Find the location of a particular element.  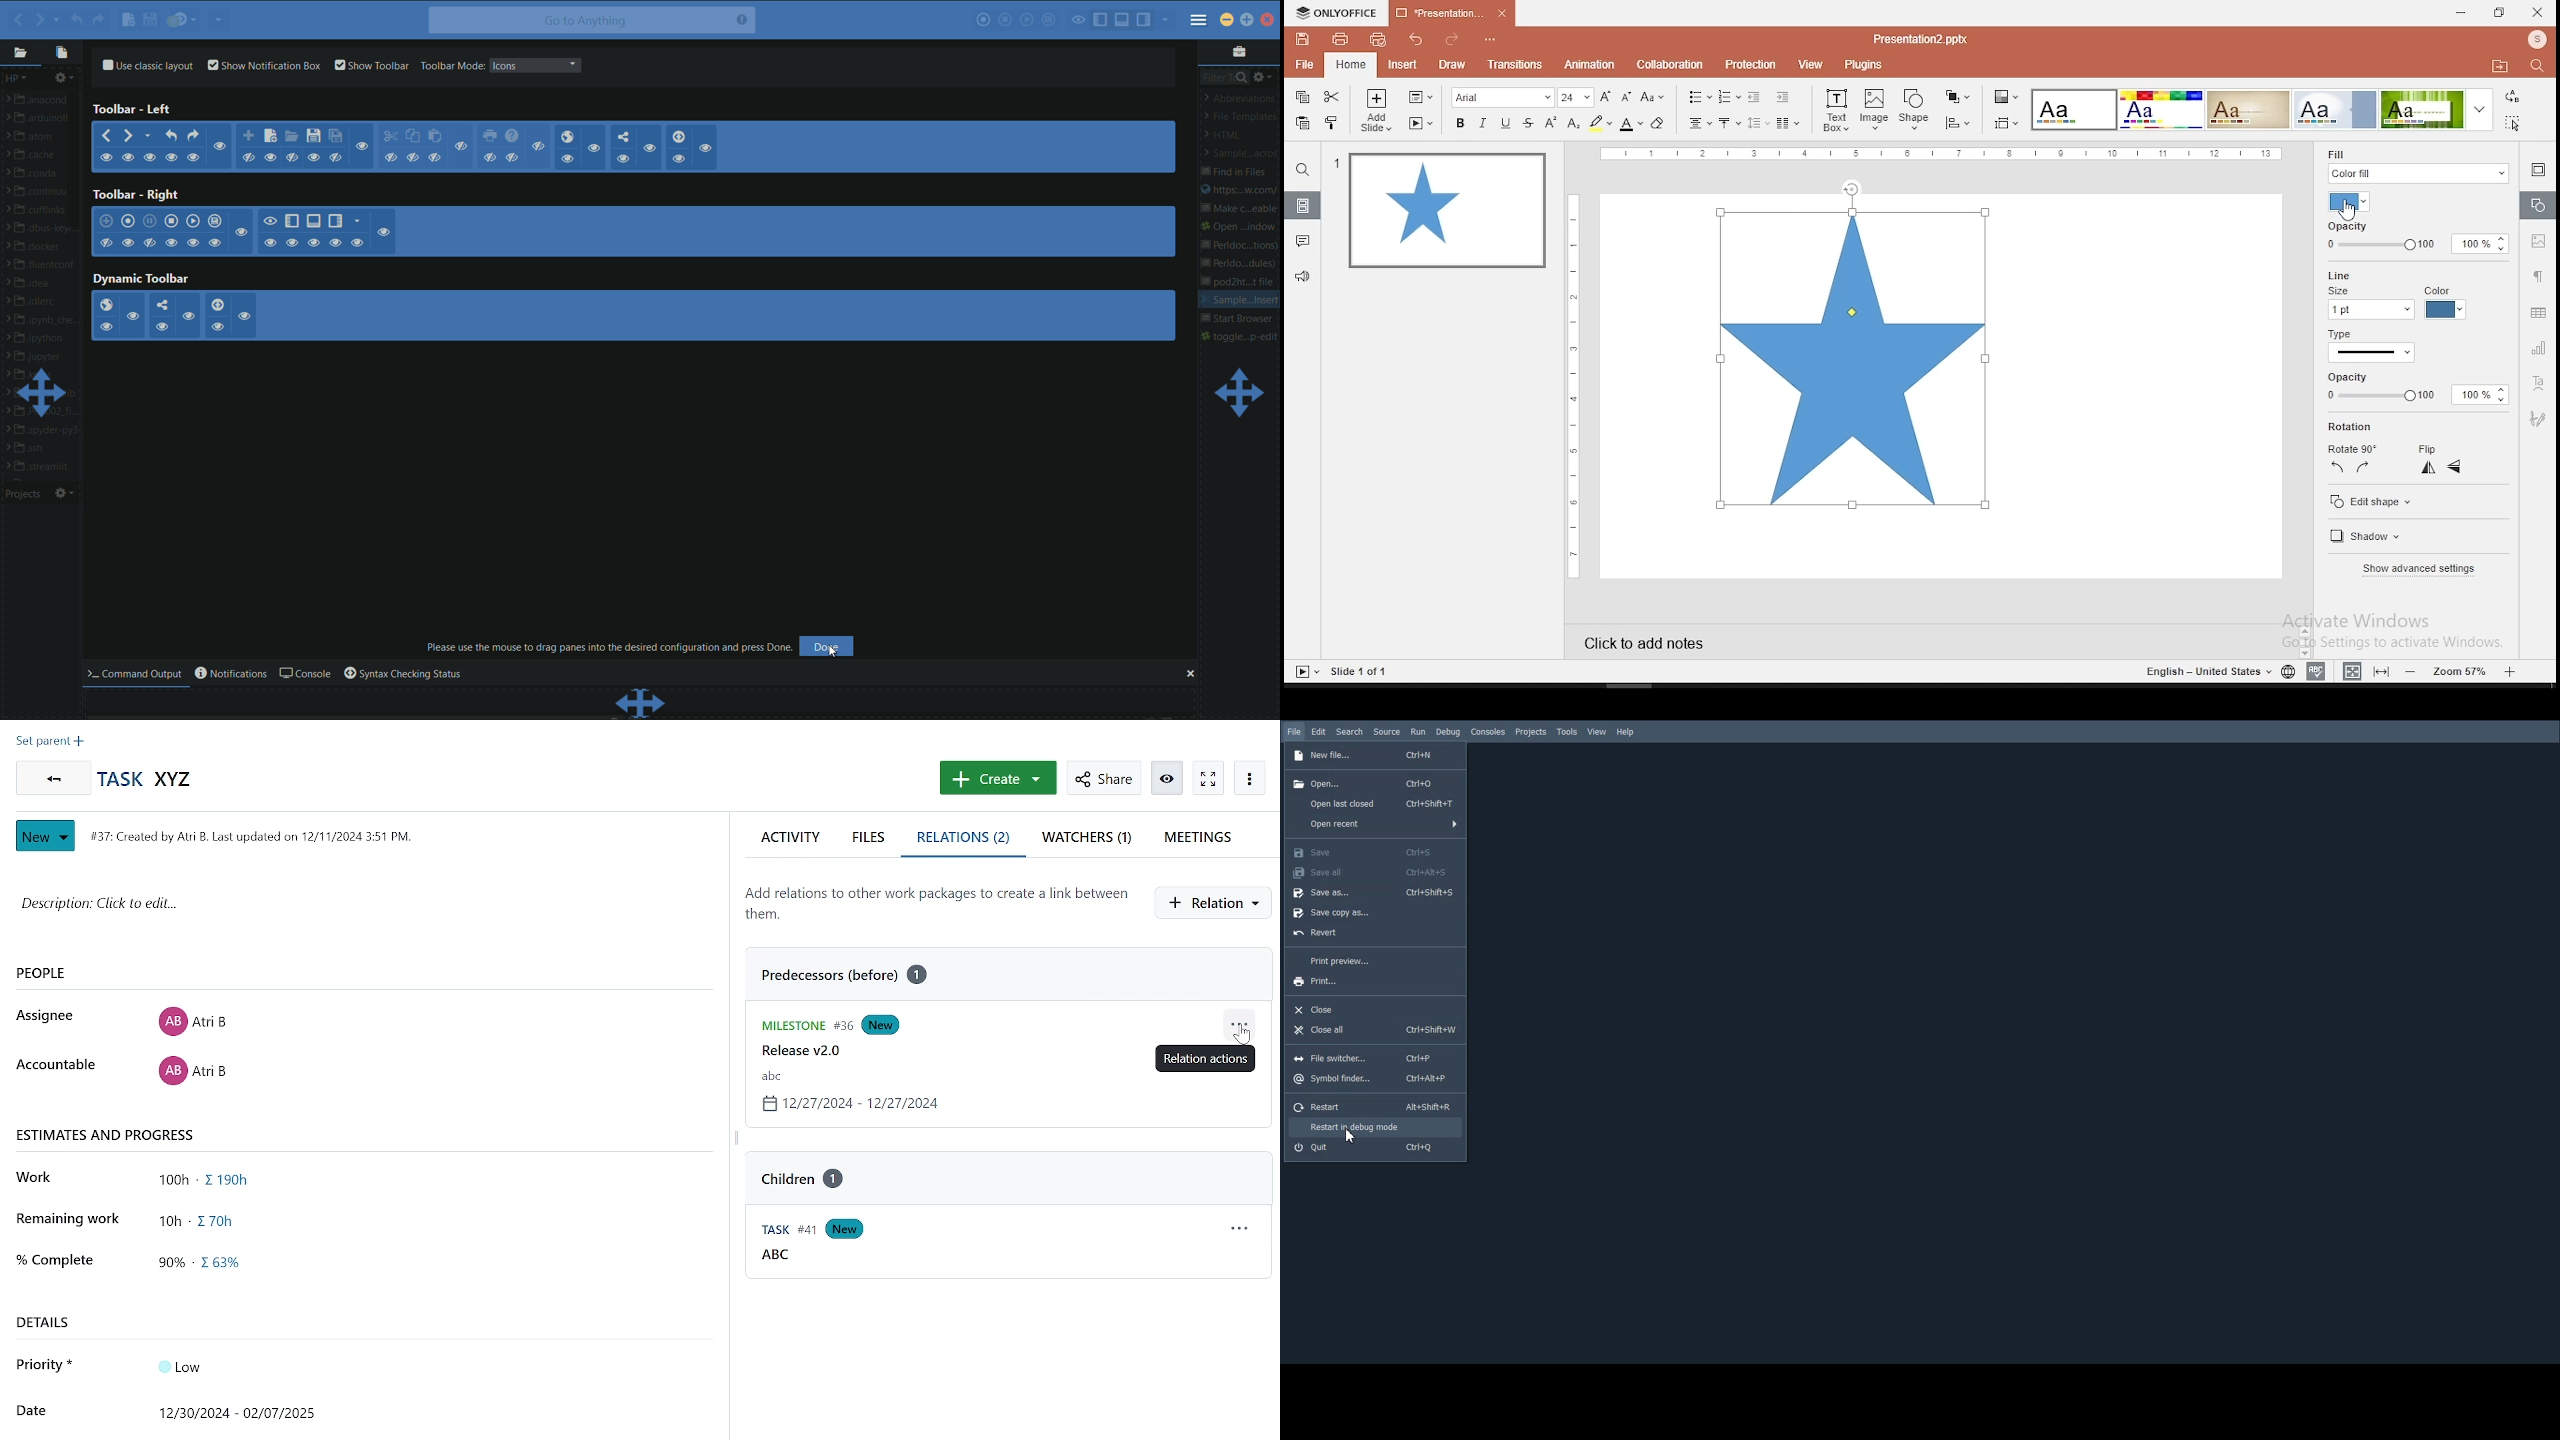

table settings is located at coordinates (2538, 312).